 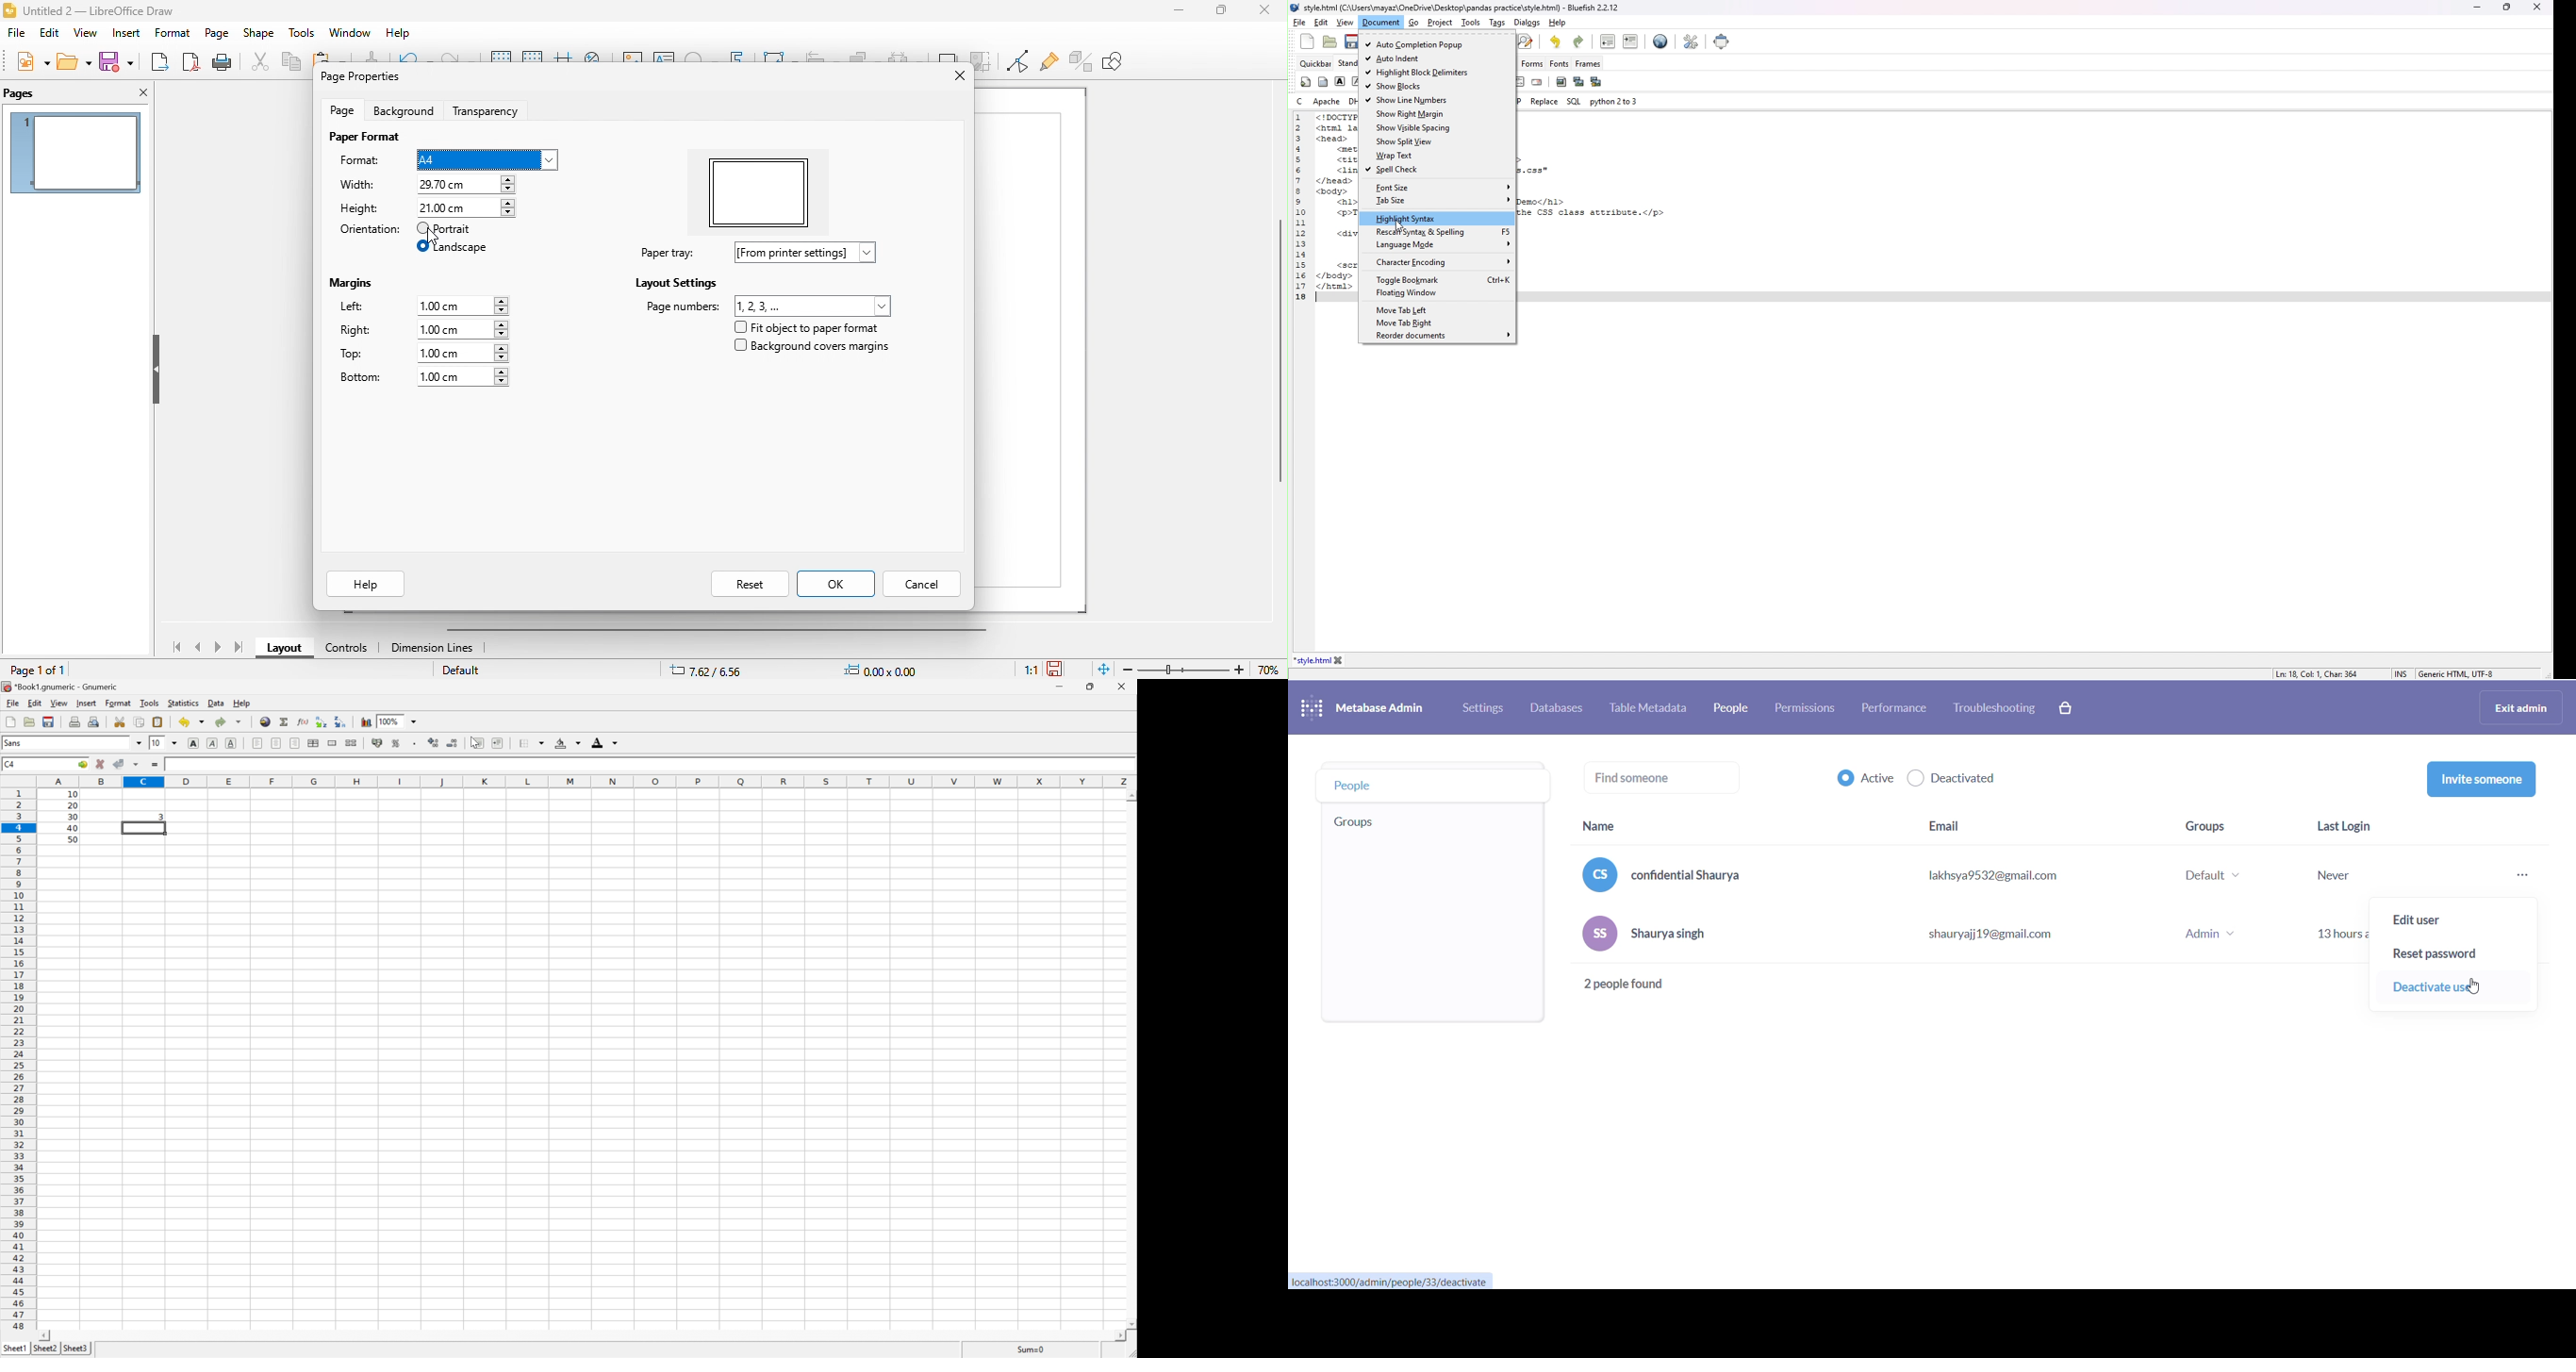 I want to click on last page, so click(x=239, y=648).